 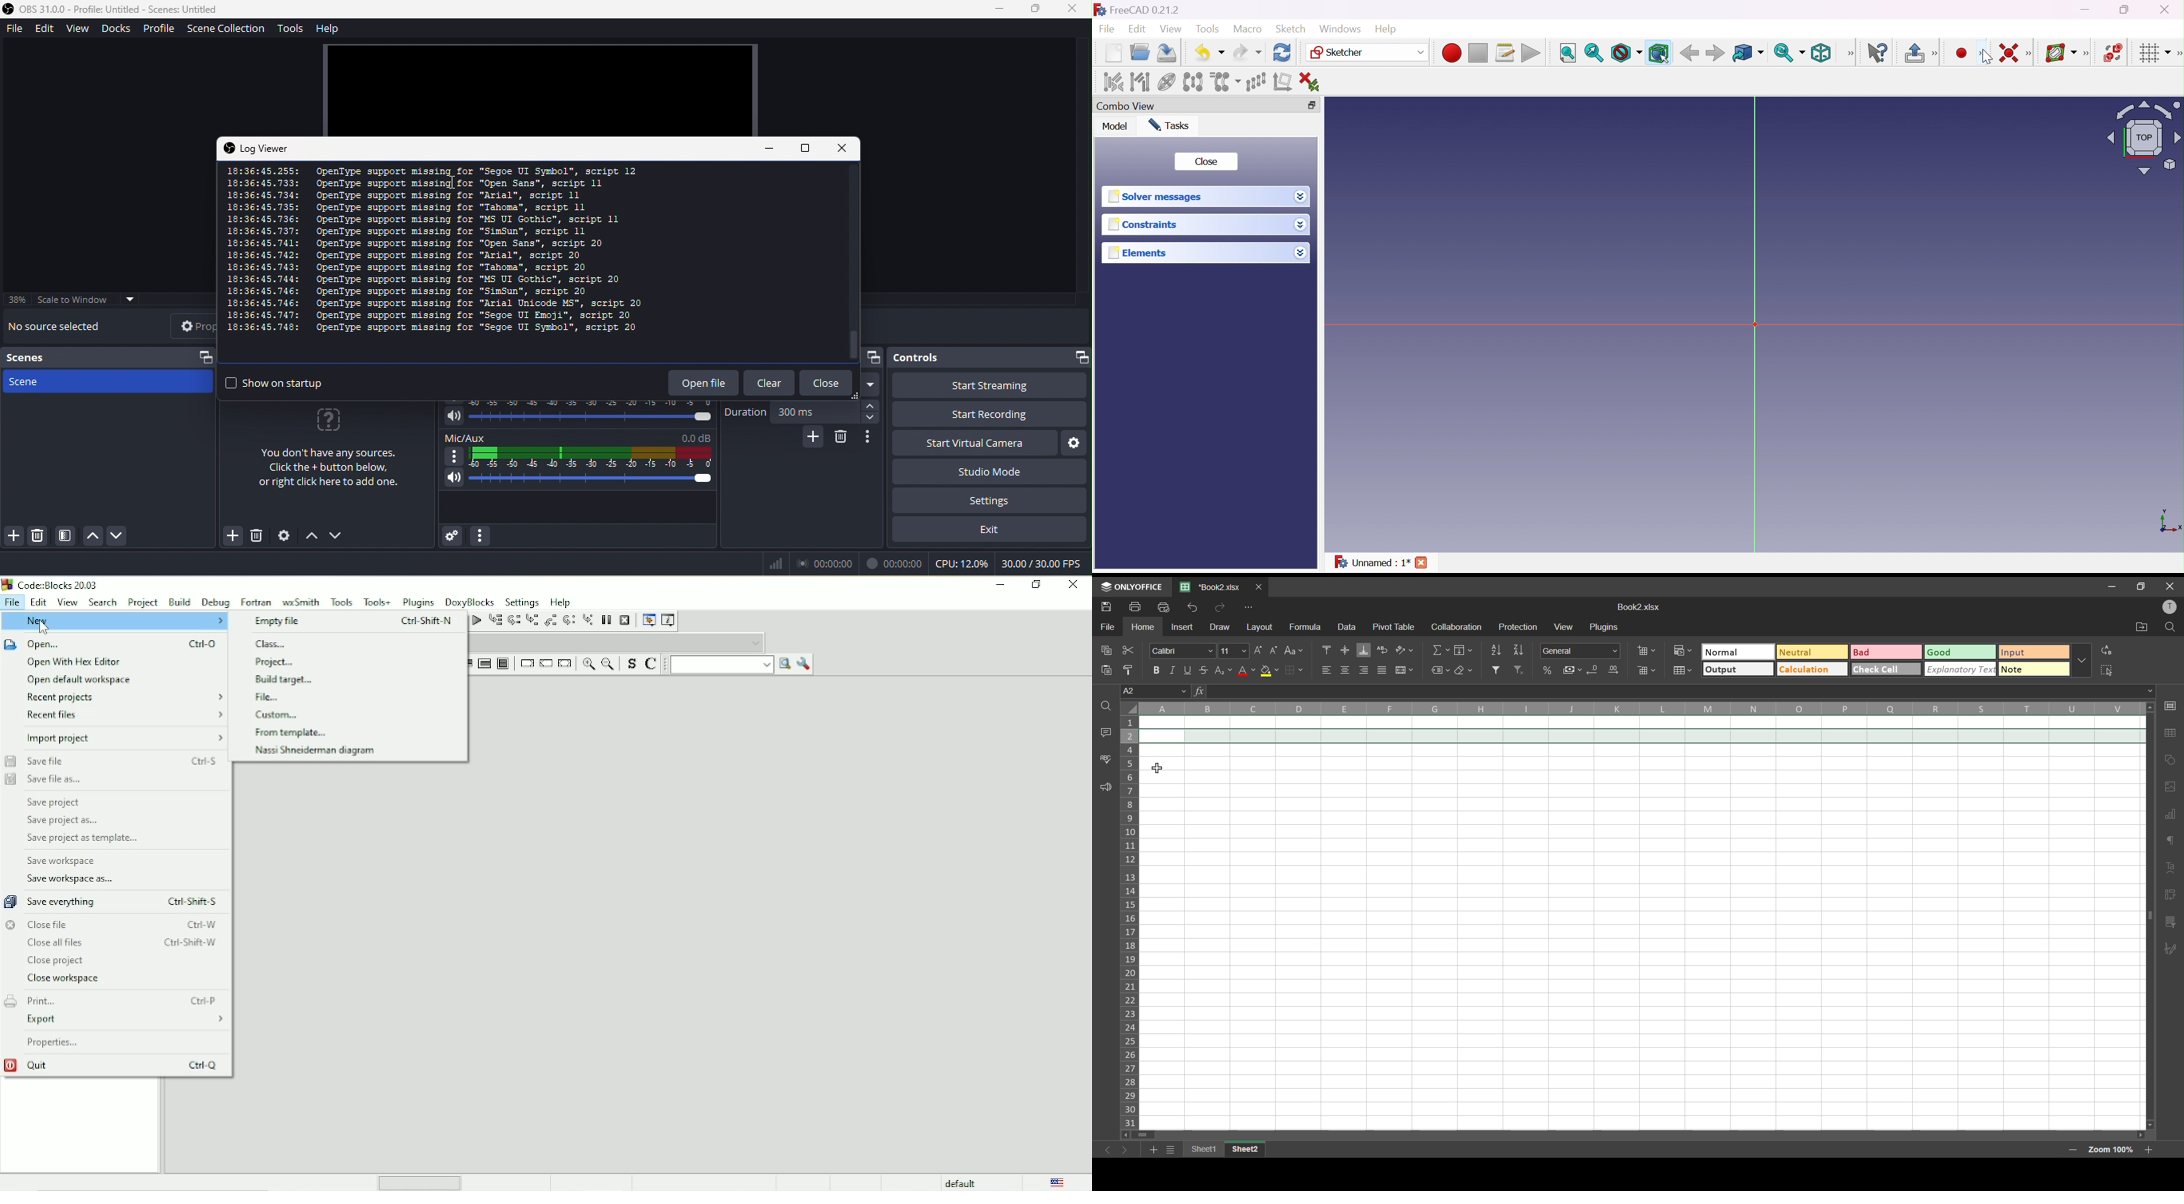 What do you see at coordinates (55, 1043) in the screenshot?
I see `Properties` at bounding box center [55, 1043].